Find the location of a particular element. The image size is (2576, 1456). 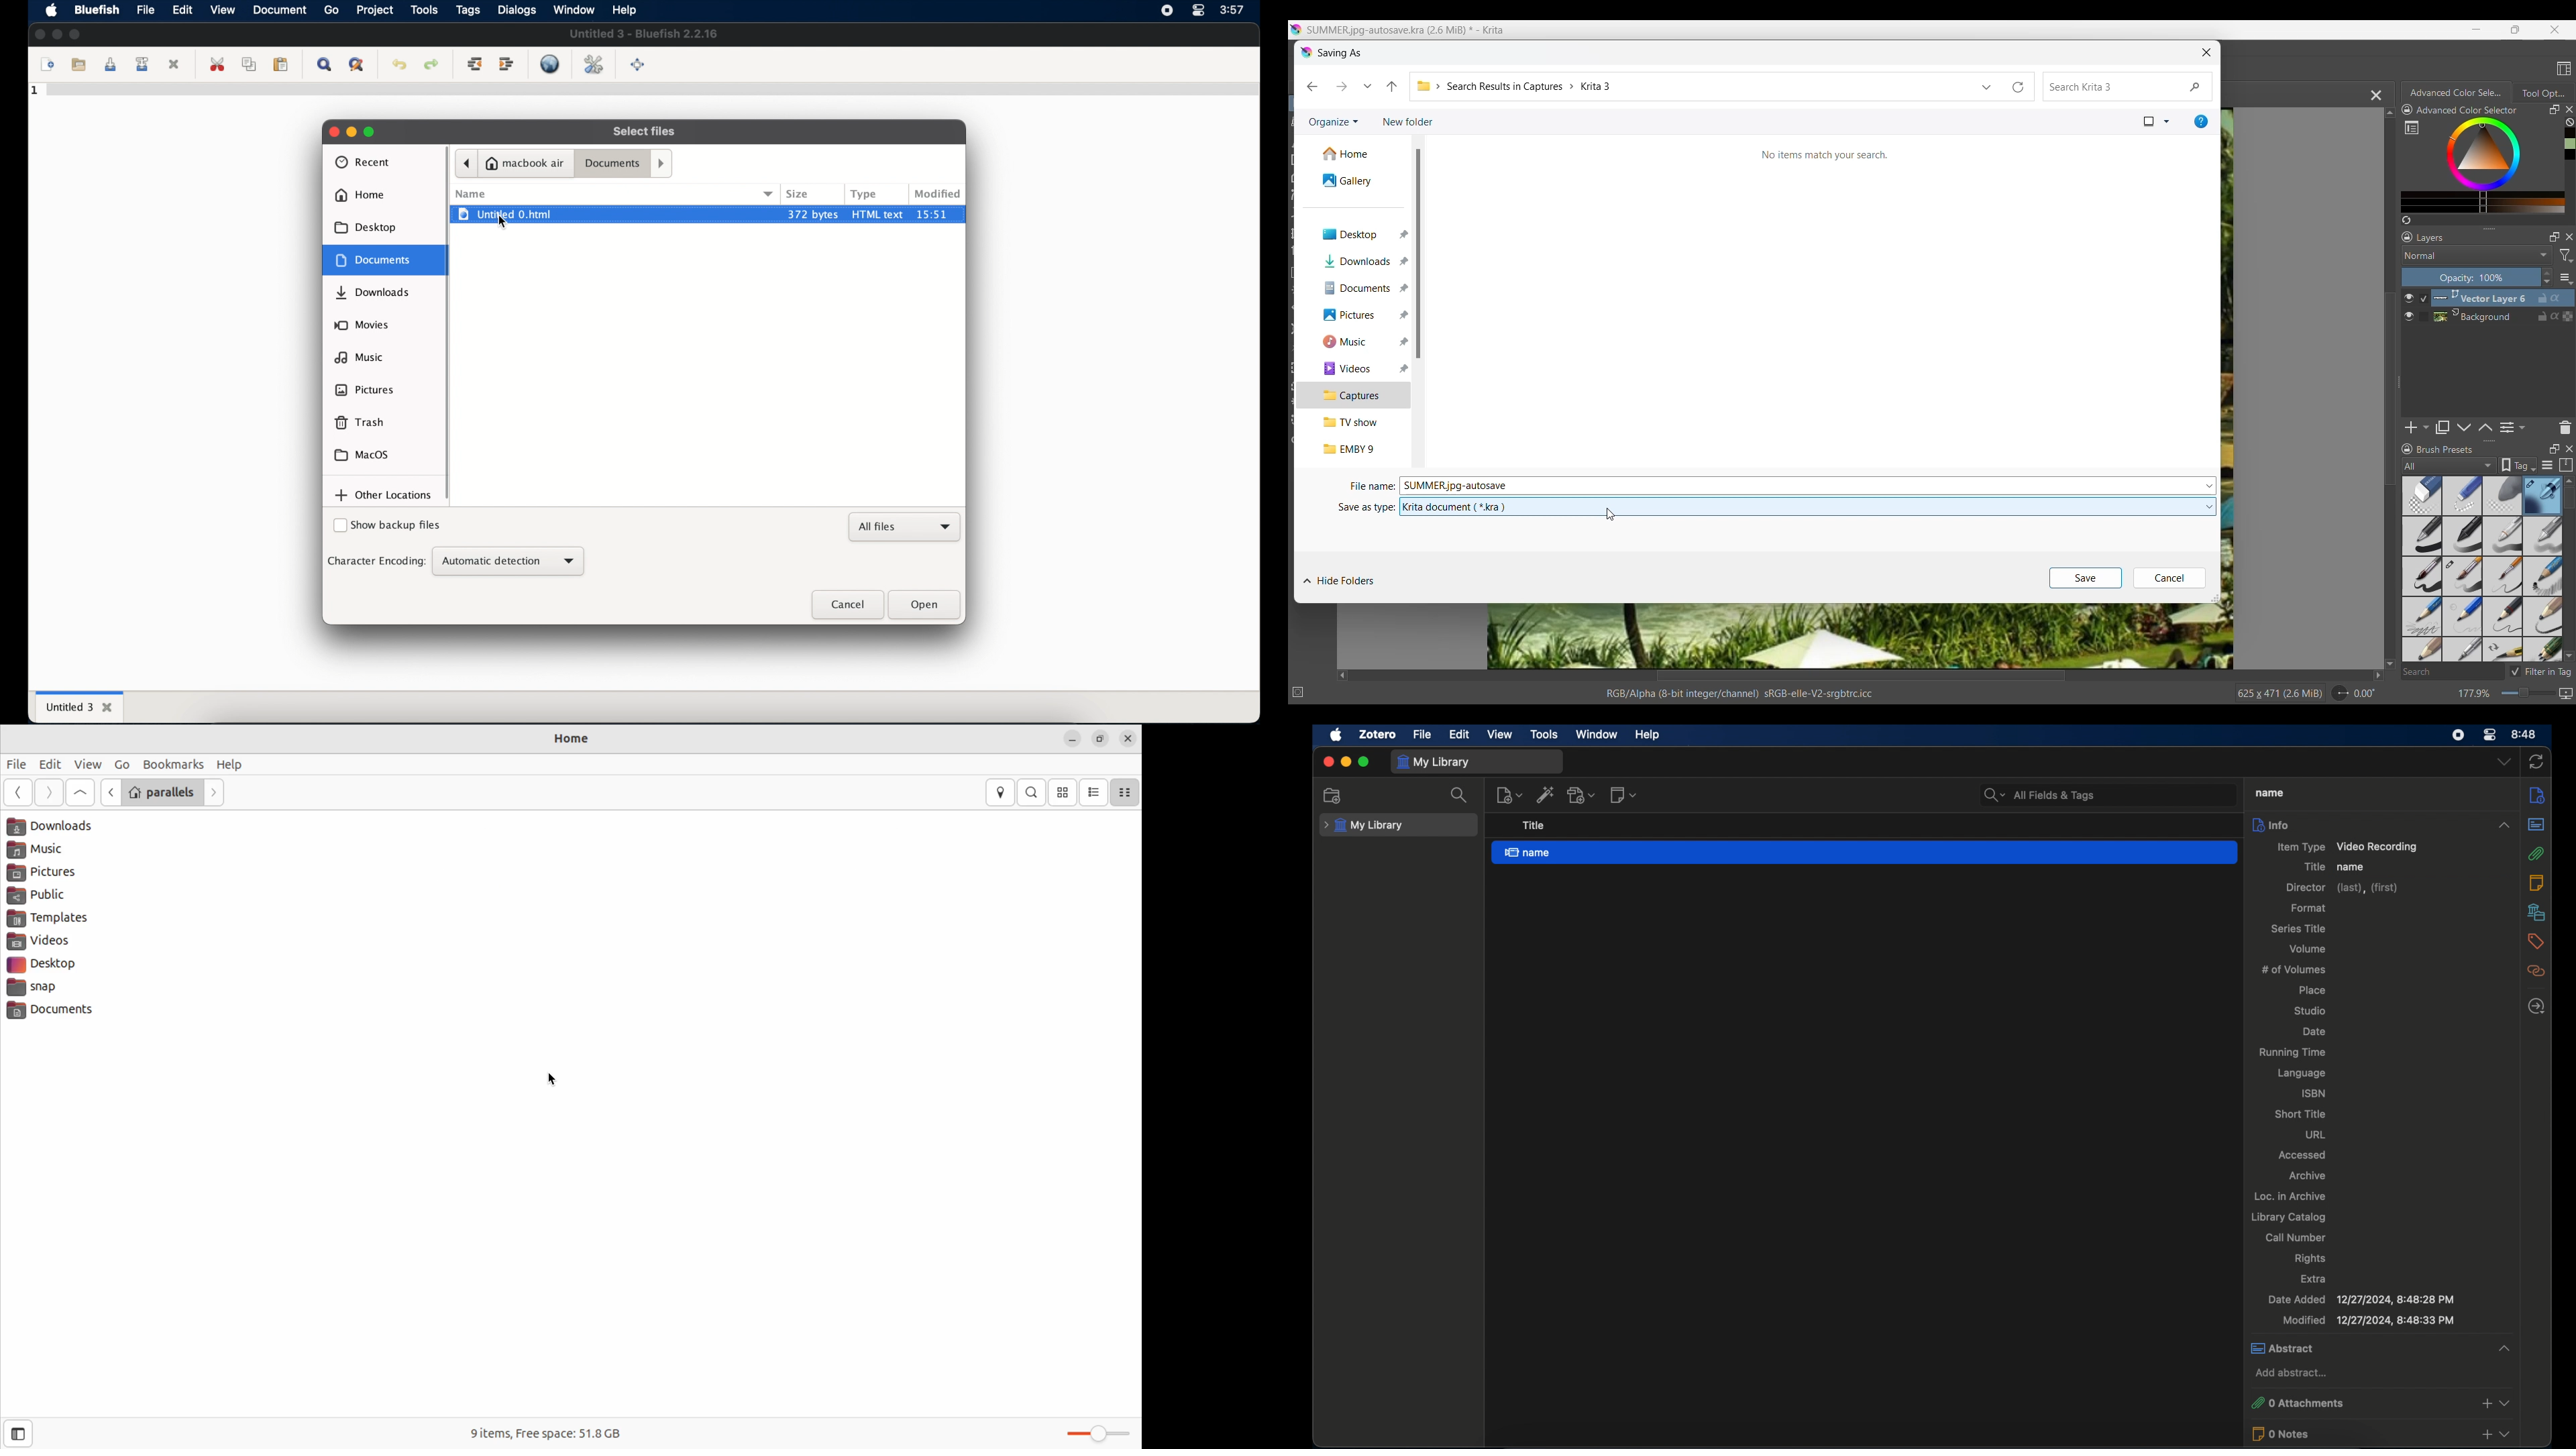

Show/Hide layer is located at coordinates (2409, 307).